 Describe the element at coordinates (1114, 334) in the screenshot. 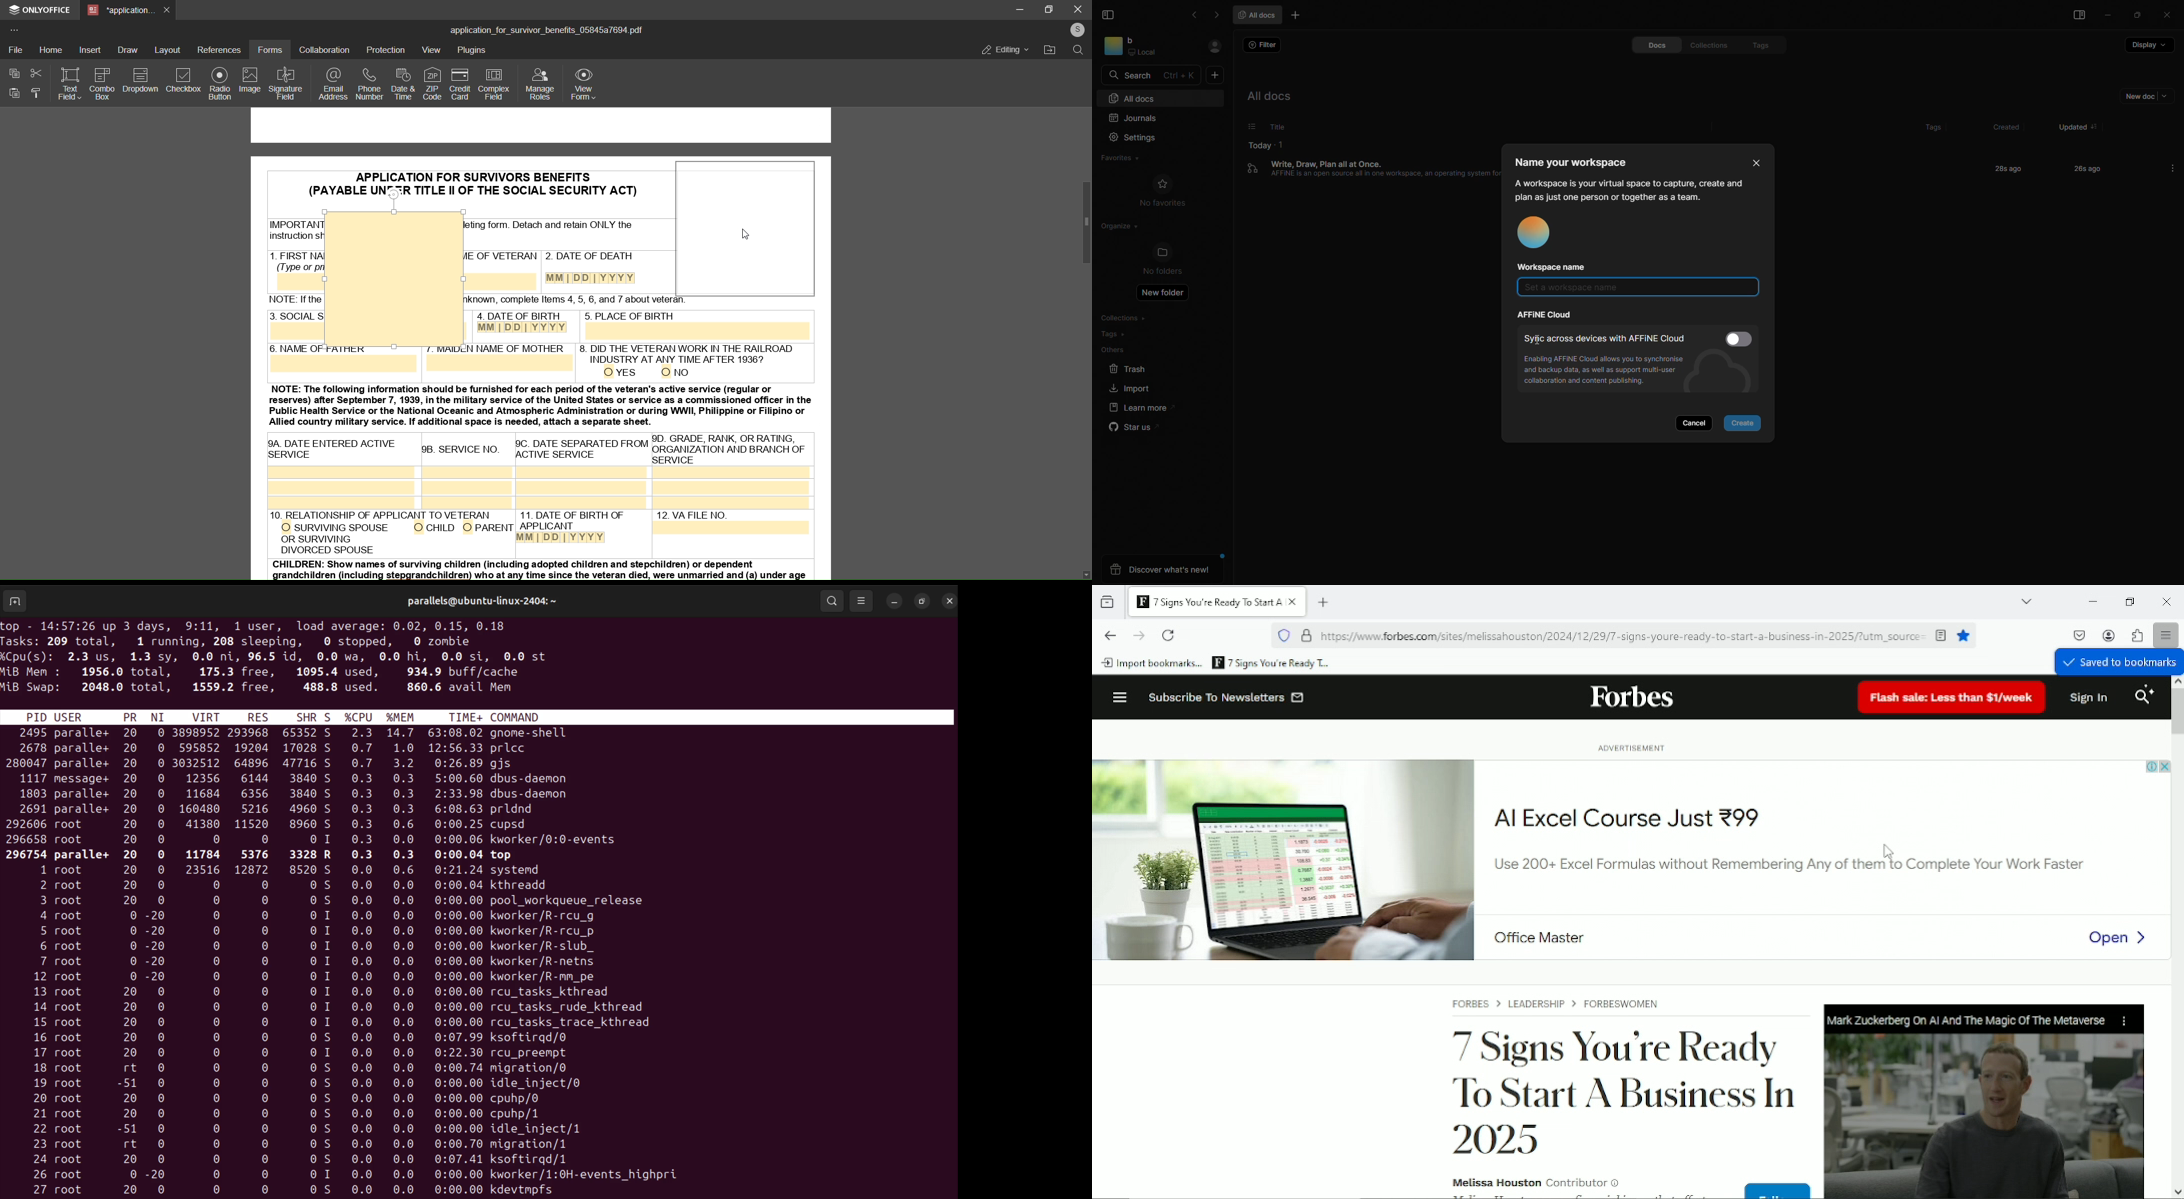

I see `tags` at that location.